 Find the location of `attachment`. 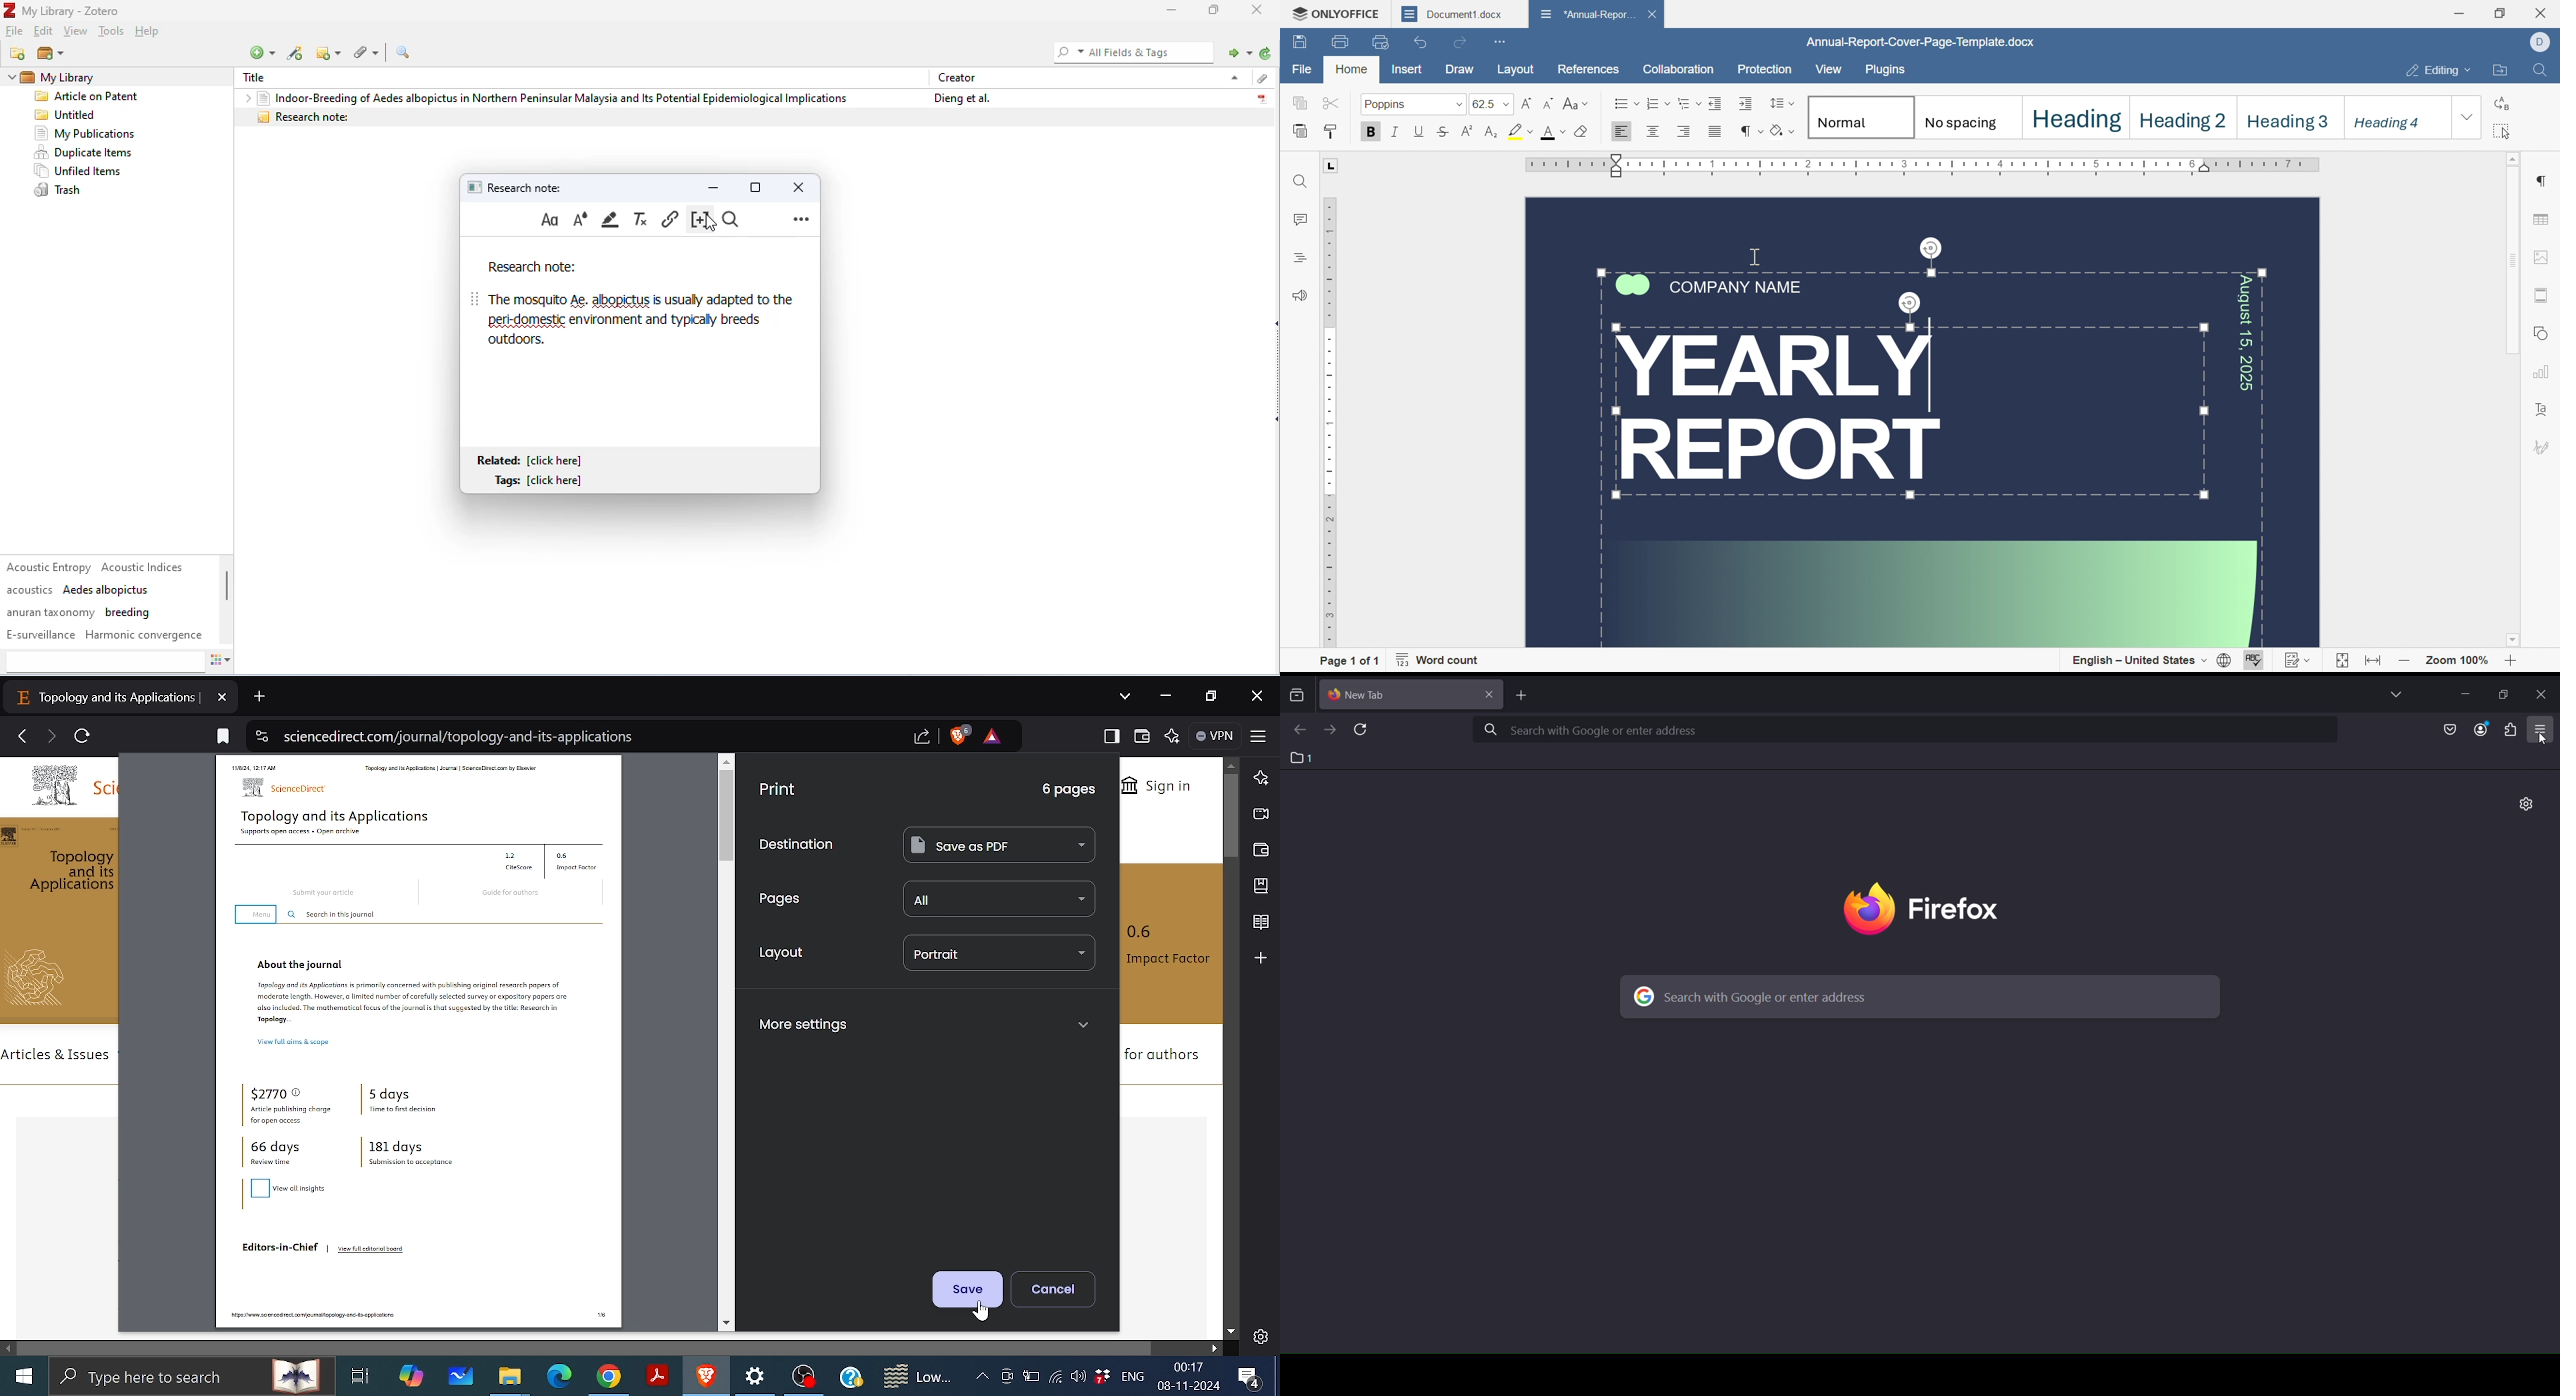

attachment is located at coordinates (369, 52).